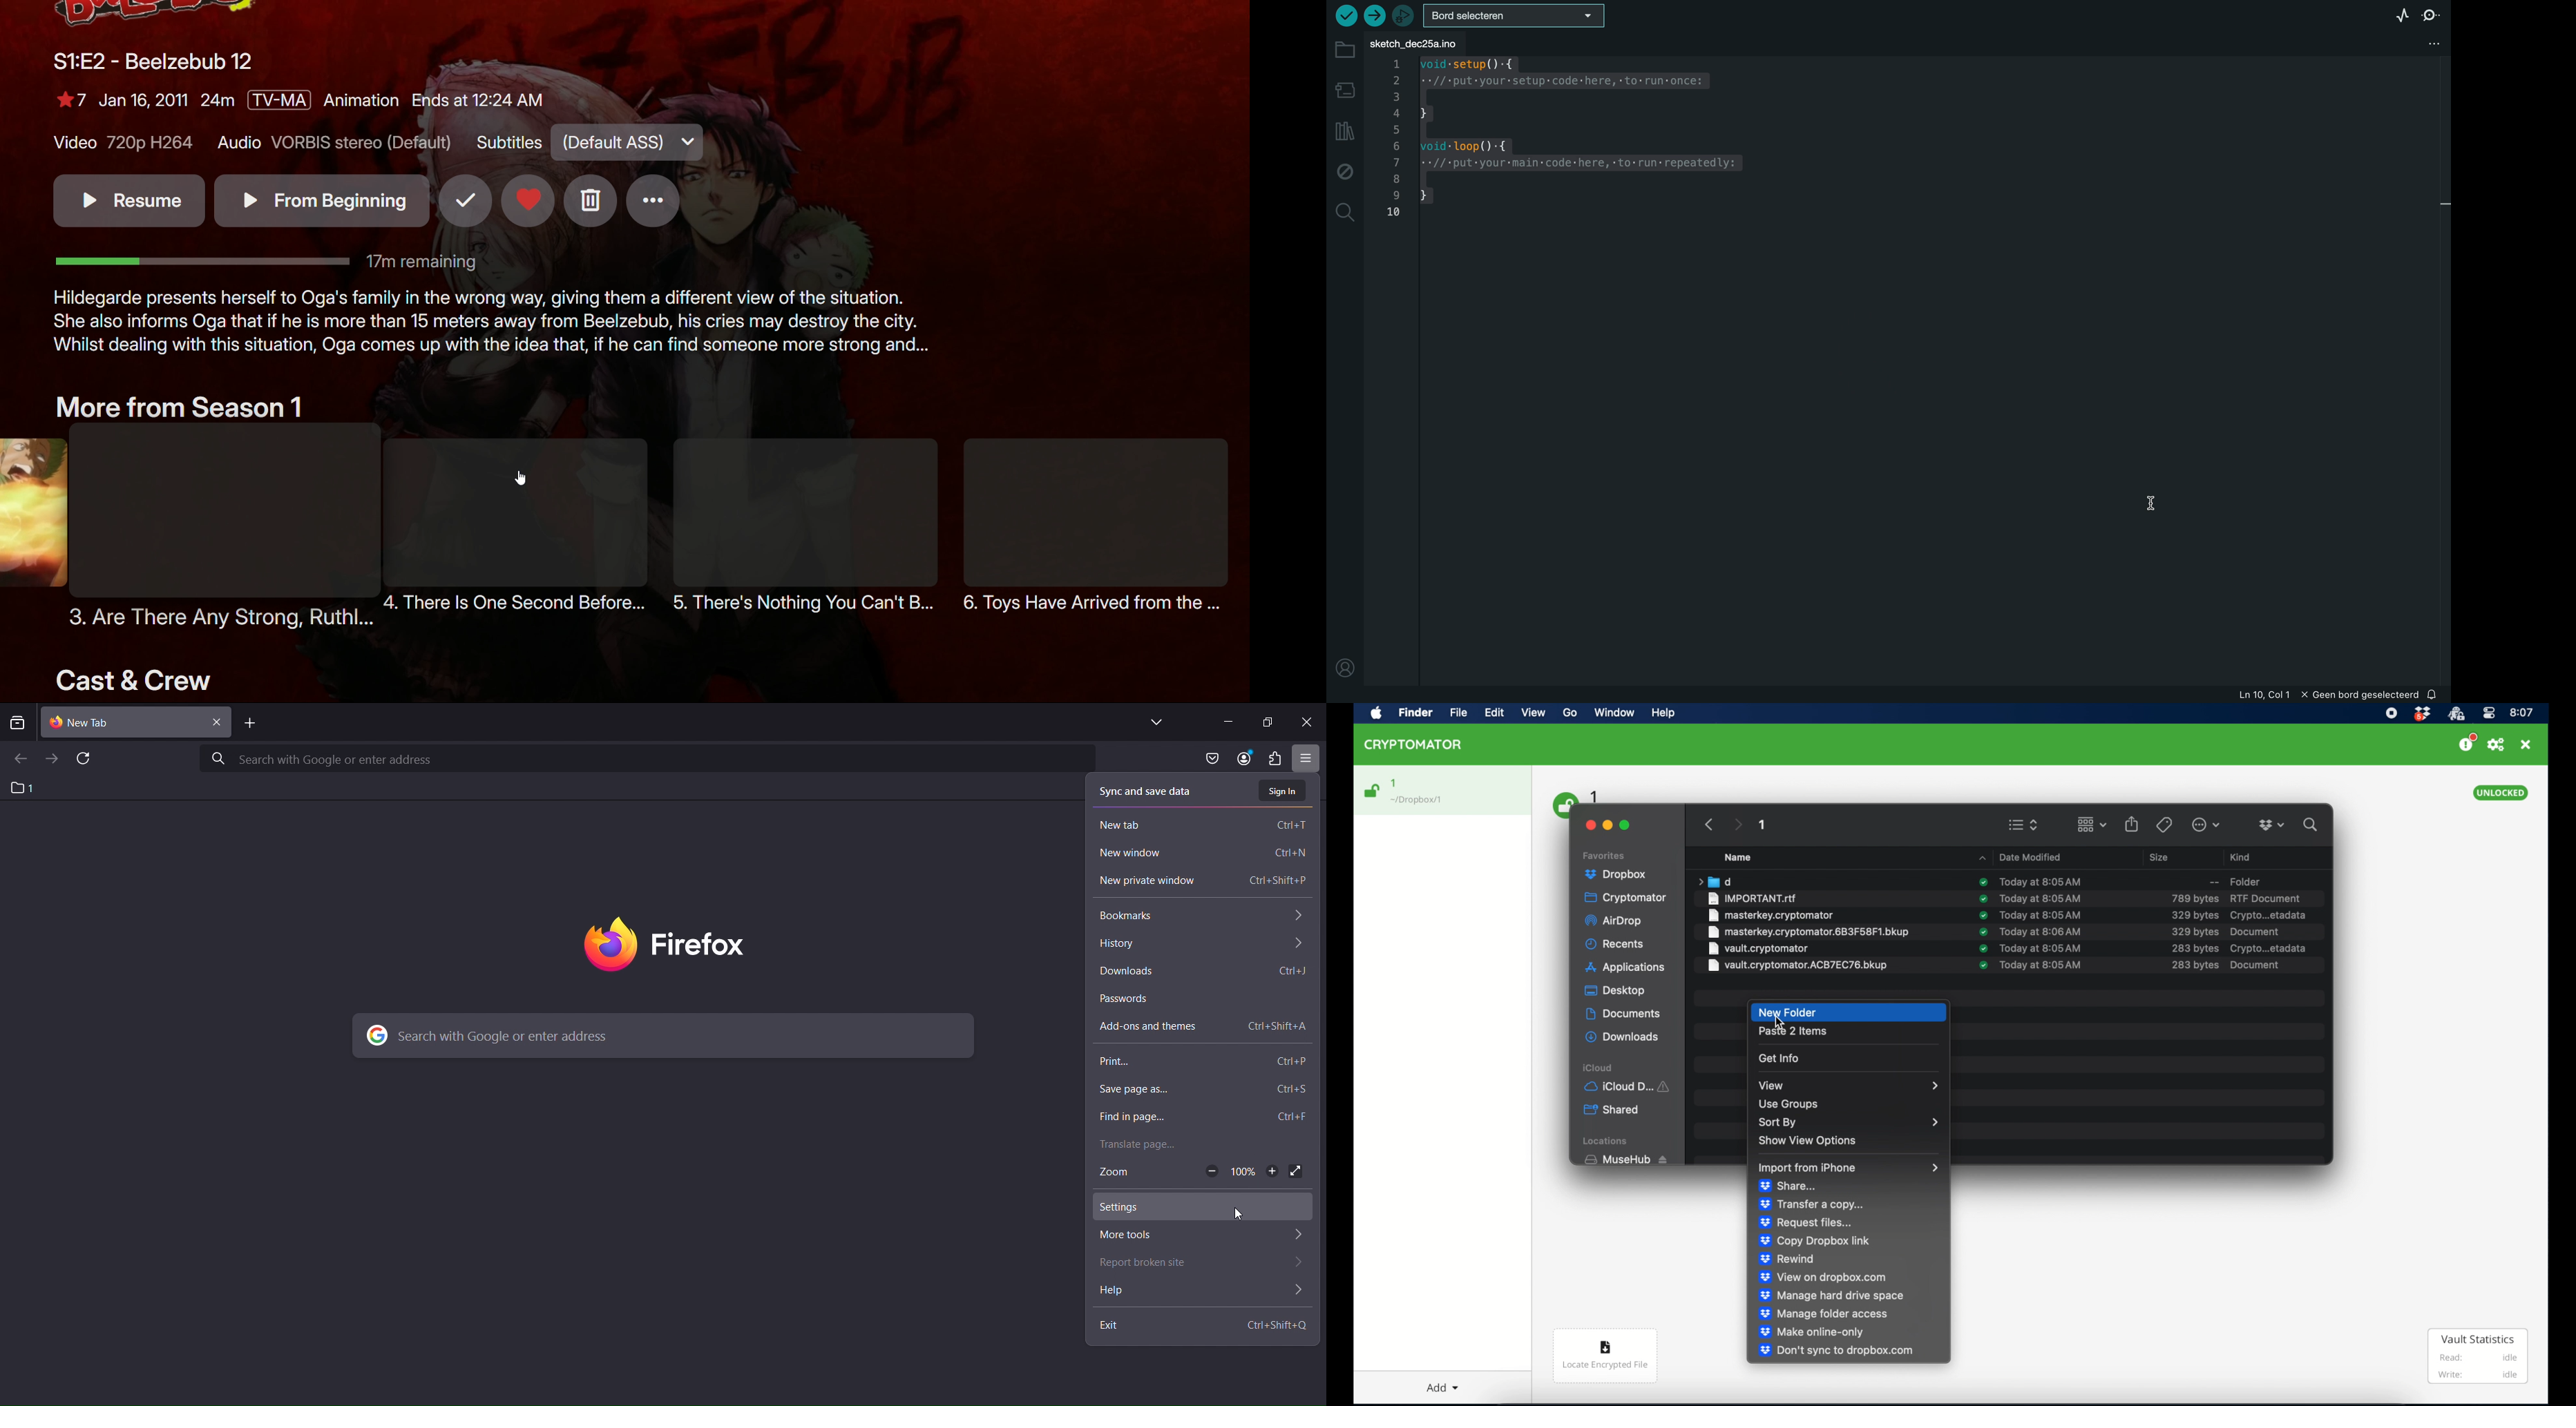 The height and width of the screenshot is (1428, 2576). Describe the element at coordinates (1714, 881) in the screenshot. I see `folder` at that location.